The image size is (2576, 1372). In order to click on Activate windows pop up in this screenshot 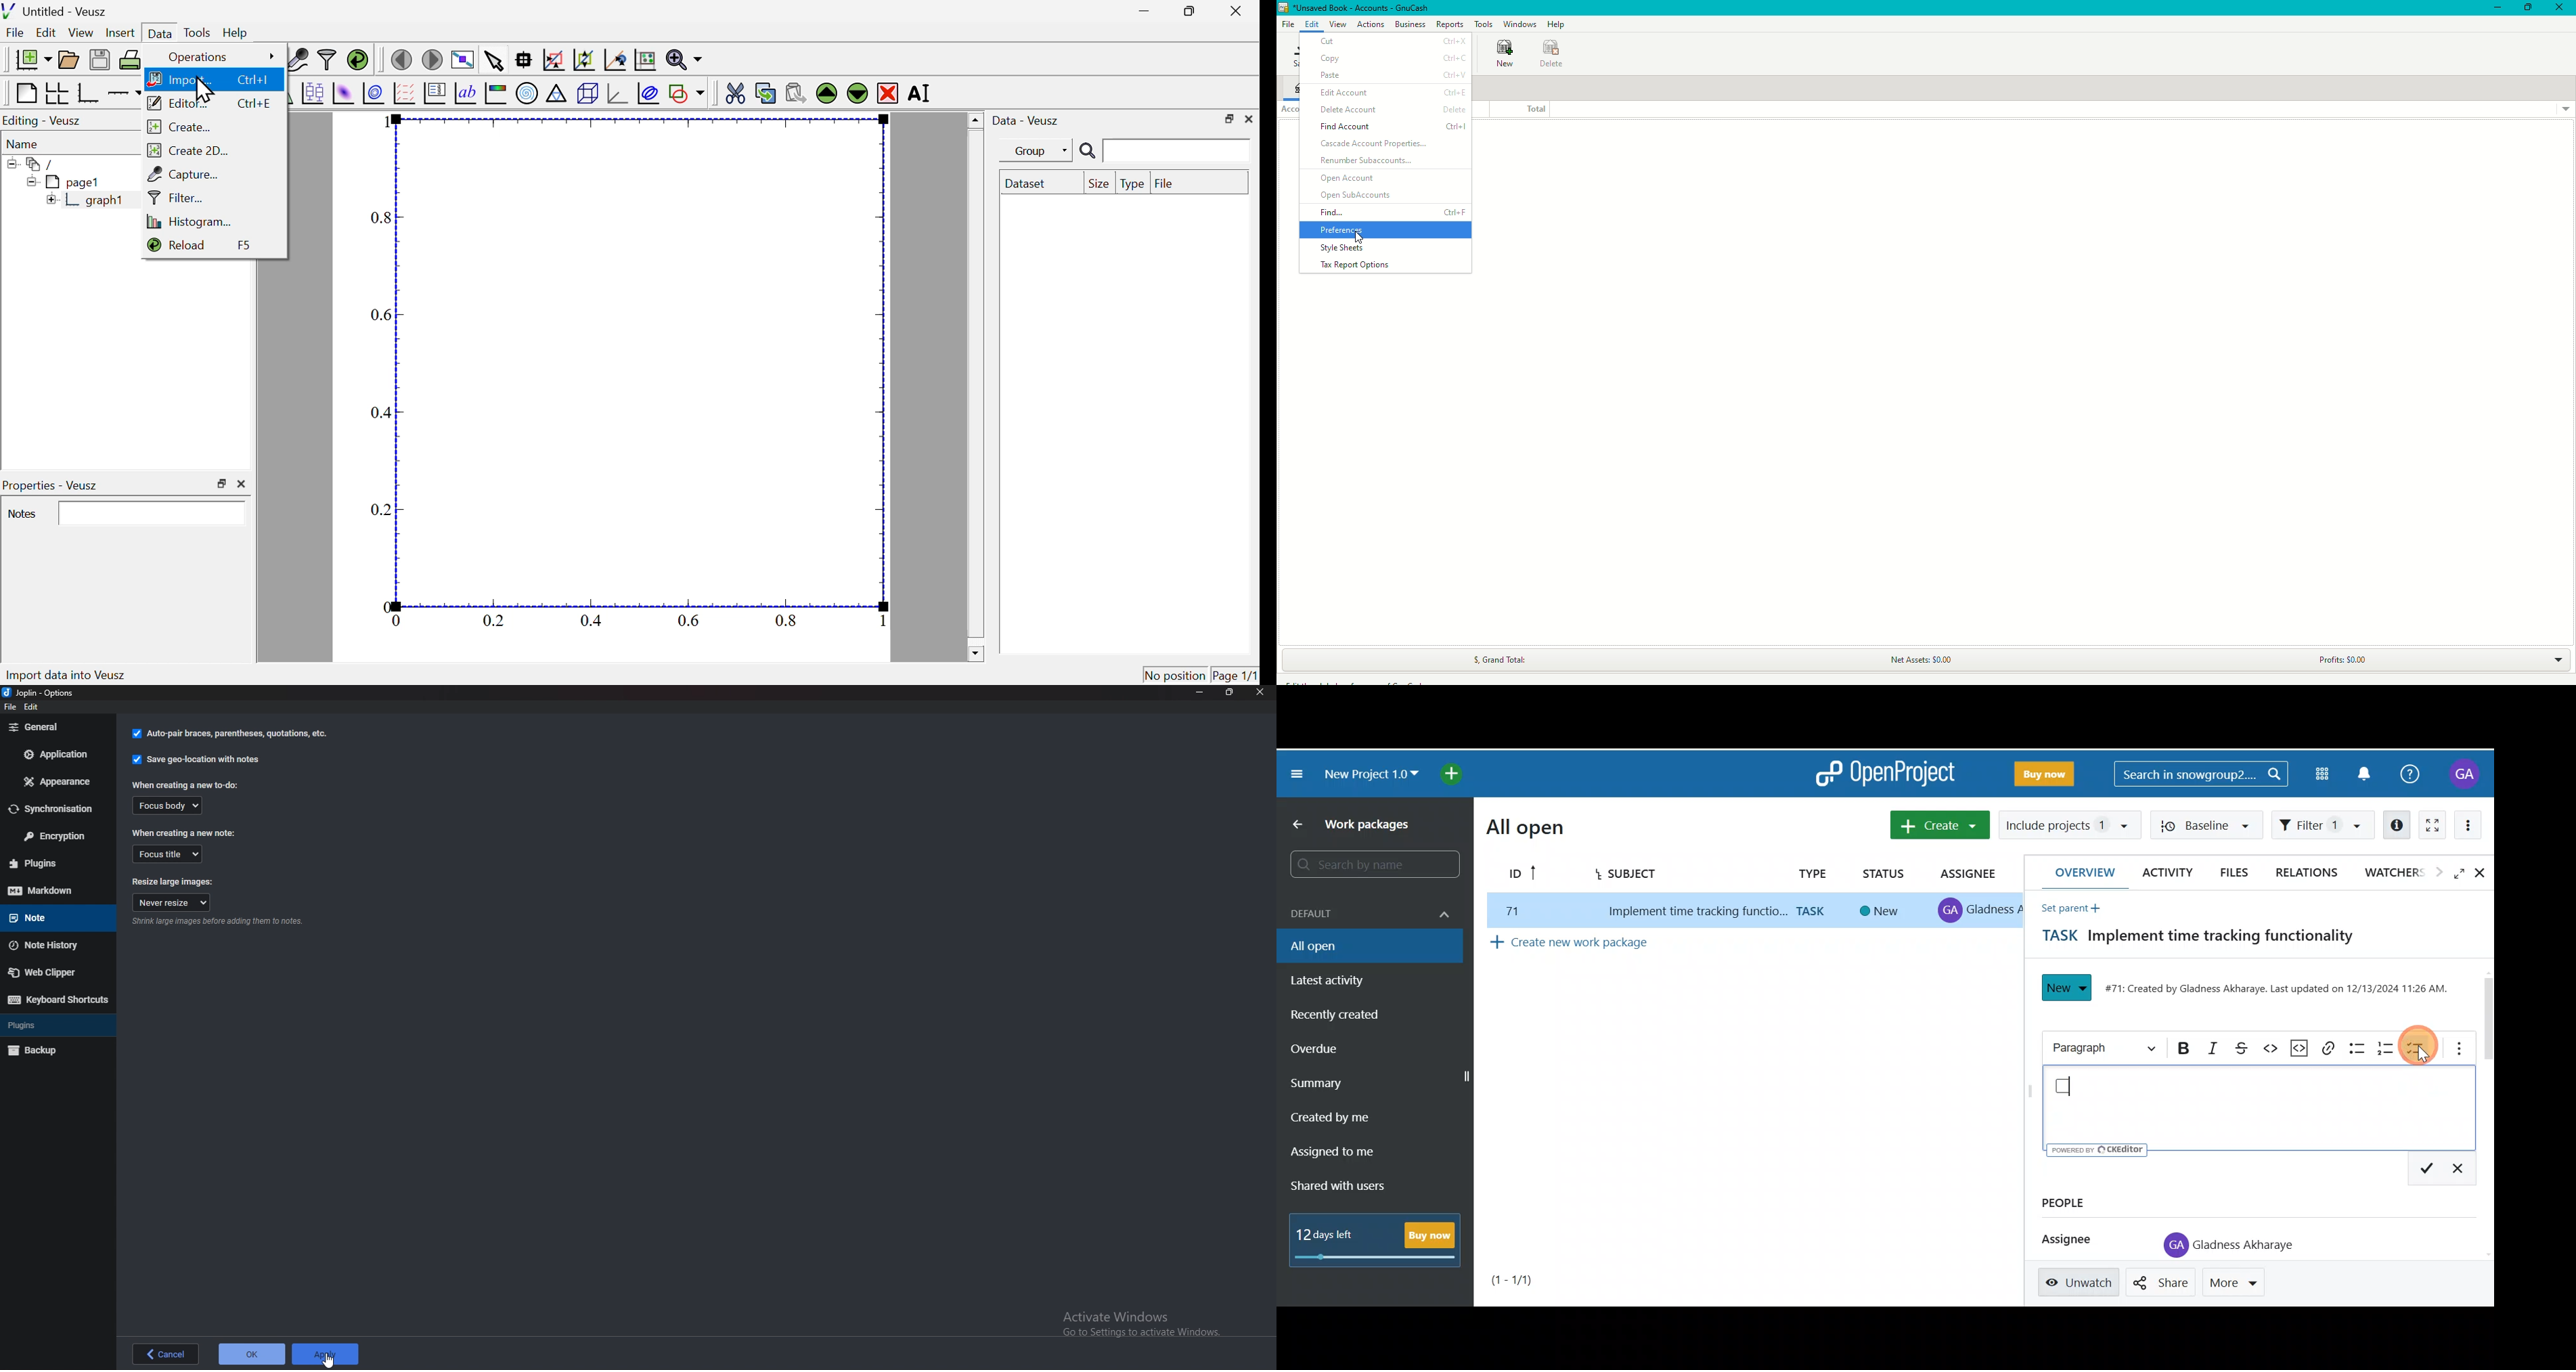, I will do `click(1146, 1321)`.